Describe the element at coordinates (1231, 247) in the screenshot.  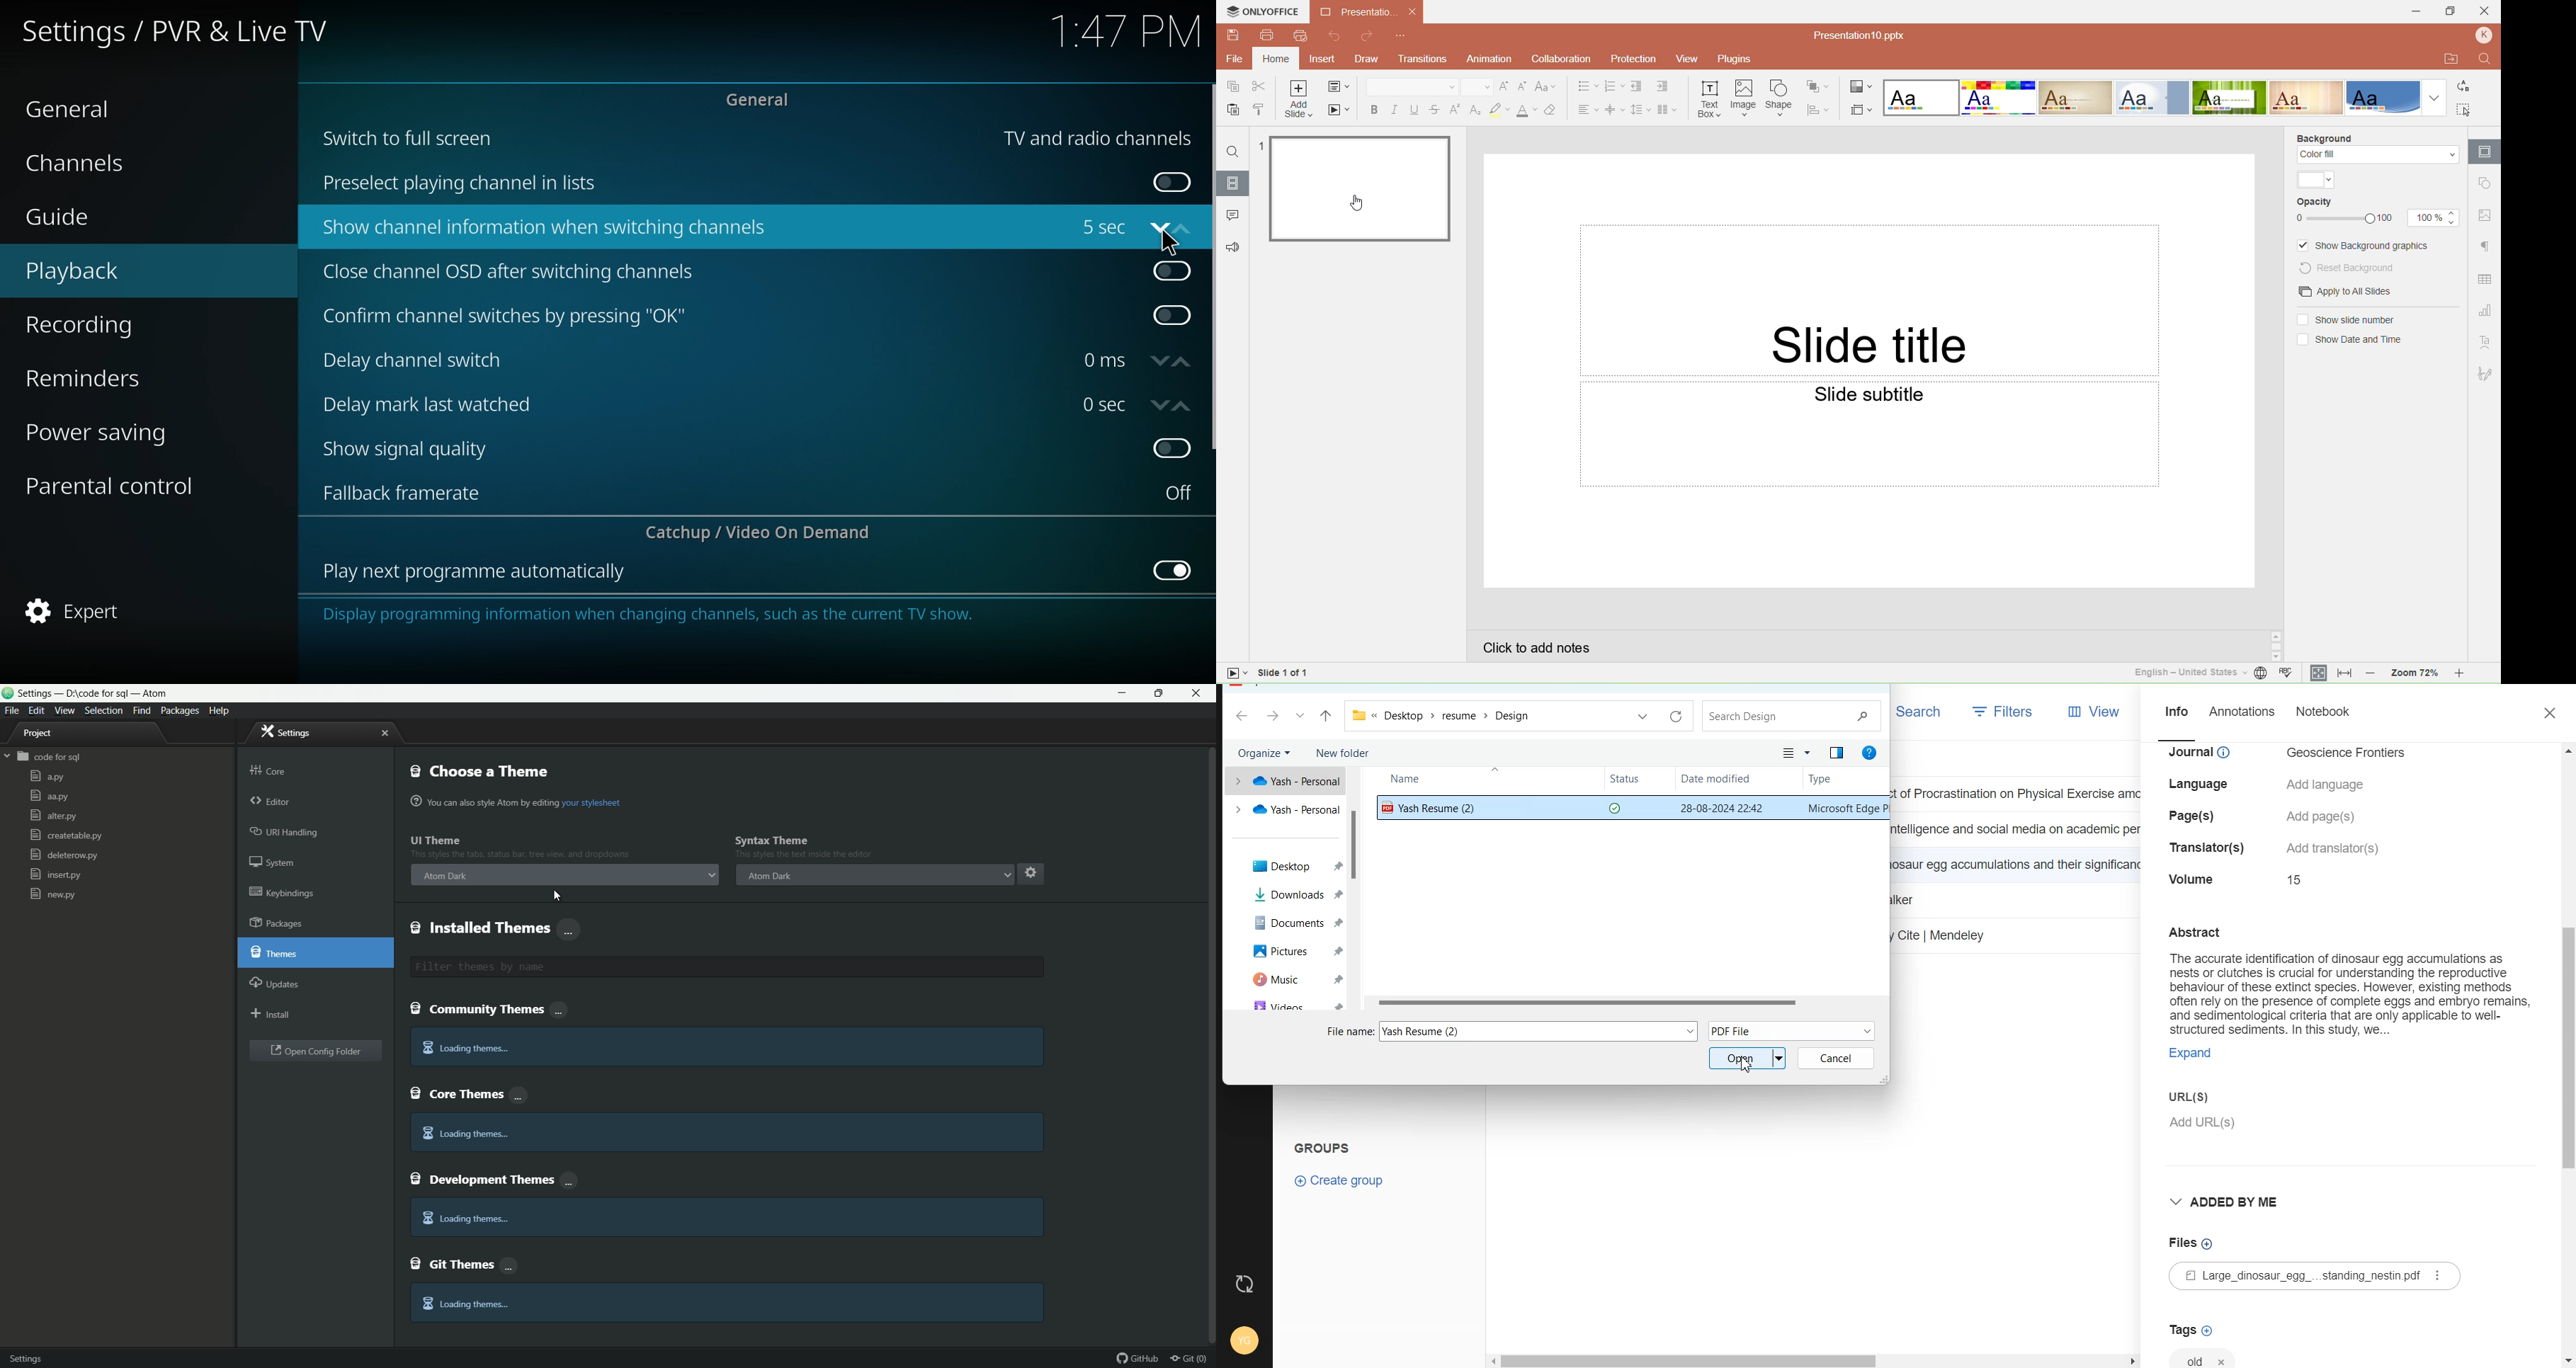
I see `Feedback & Support` at that location.